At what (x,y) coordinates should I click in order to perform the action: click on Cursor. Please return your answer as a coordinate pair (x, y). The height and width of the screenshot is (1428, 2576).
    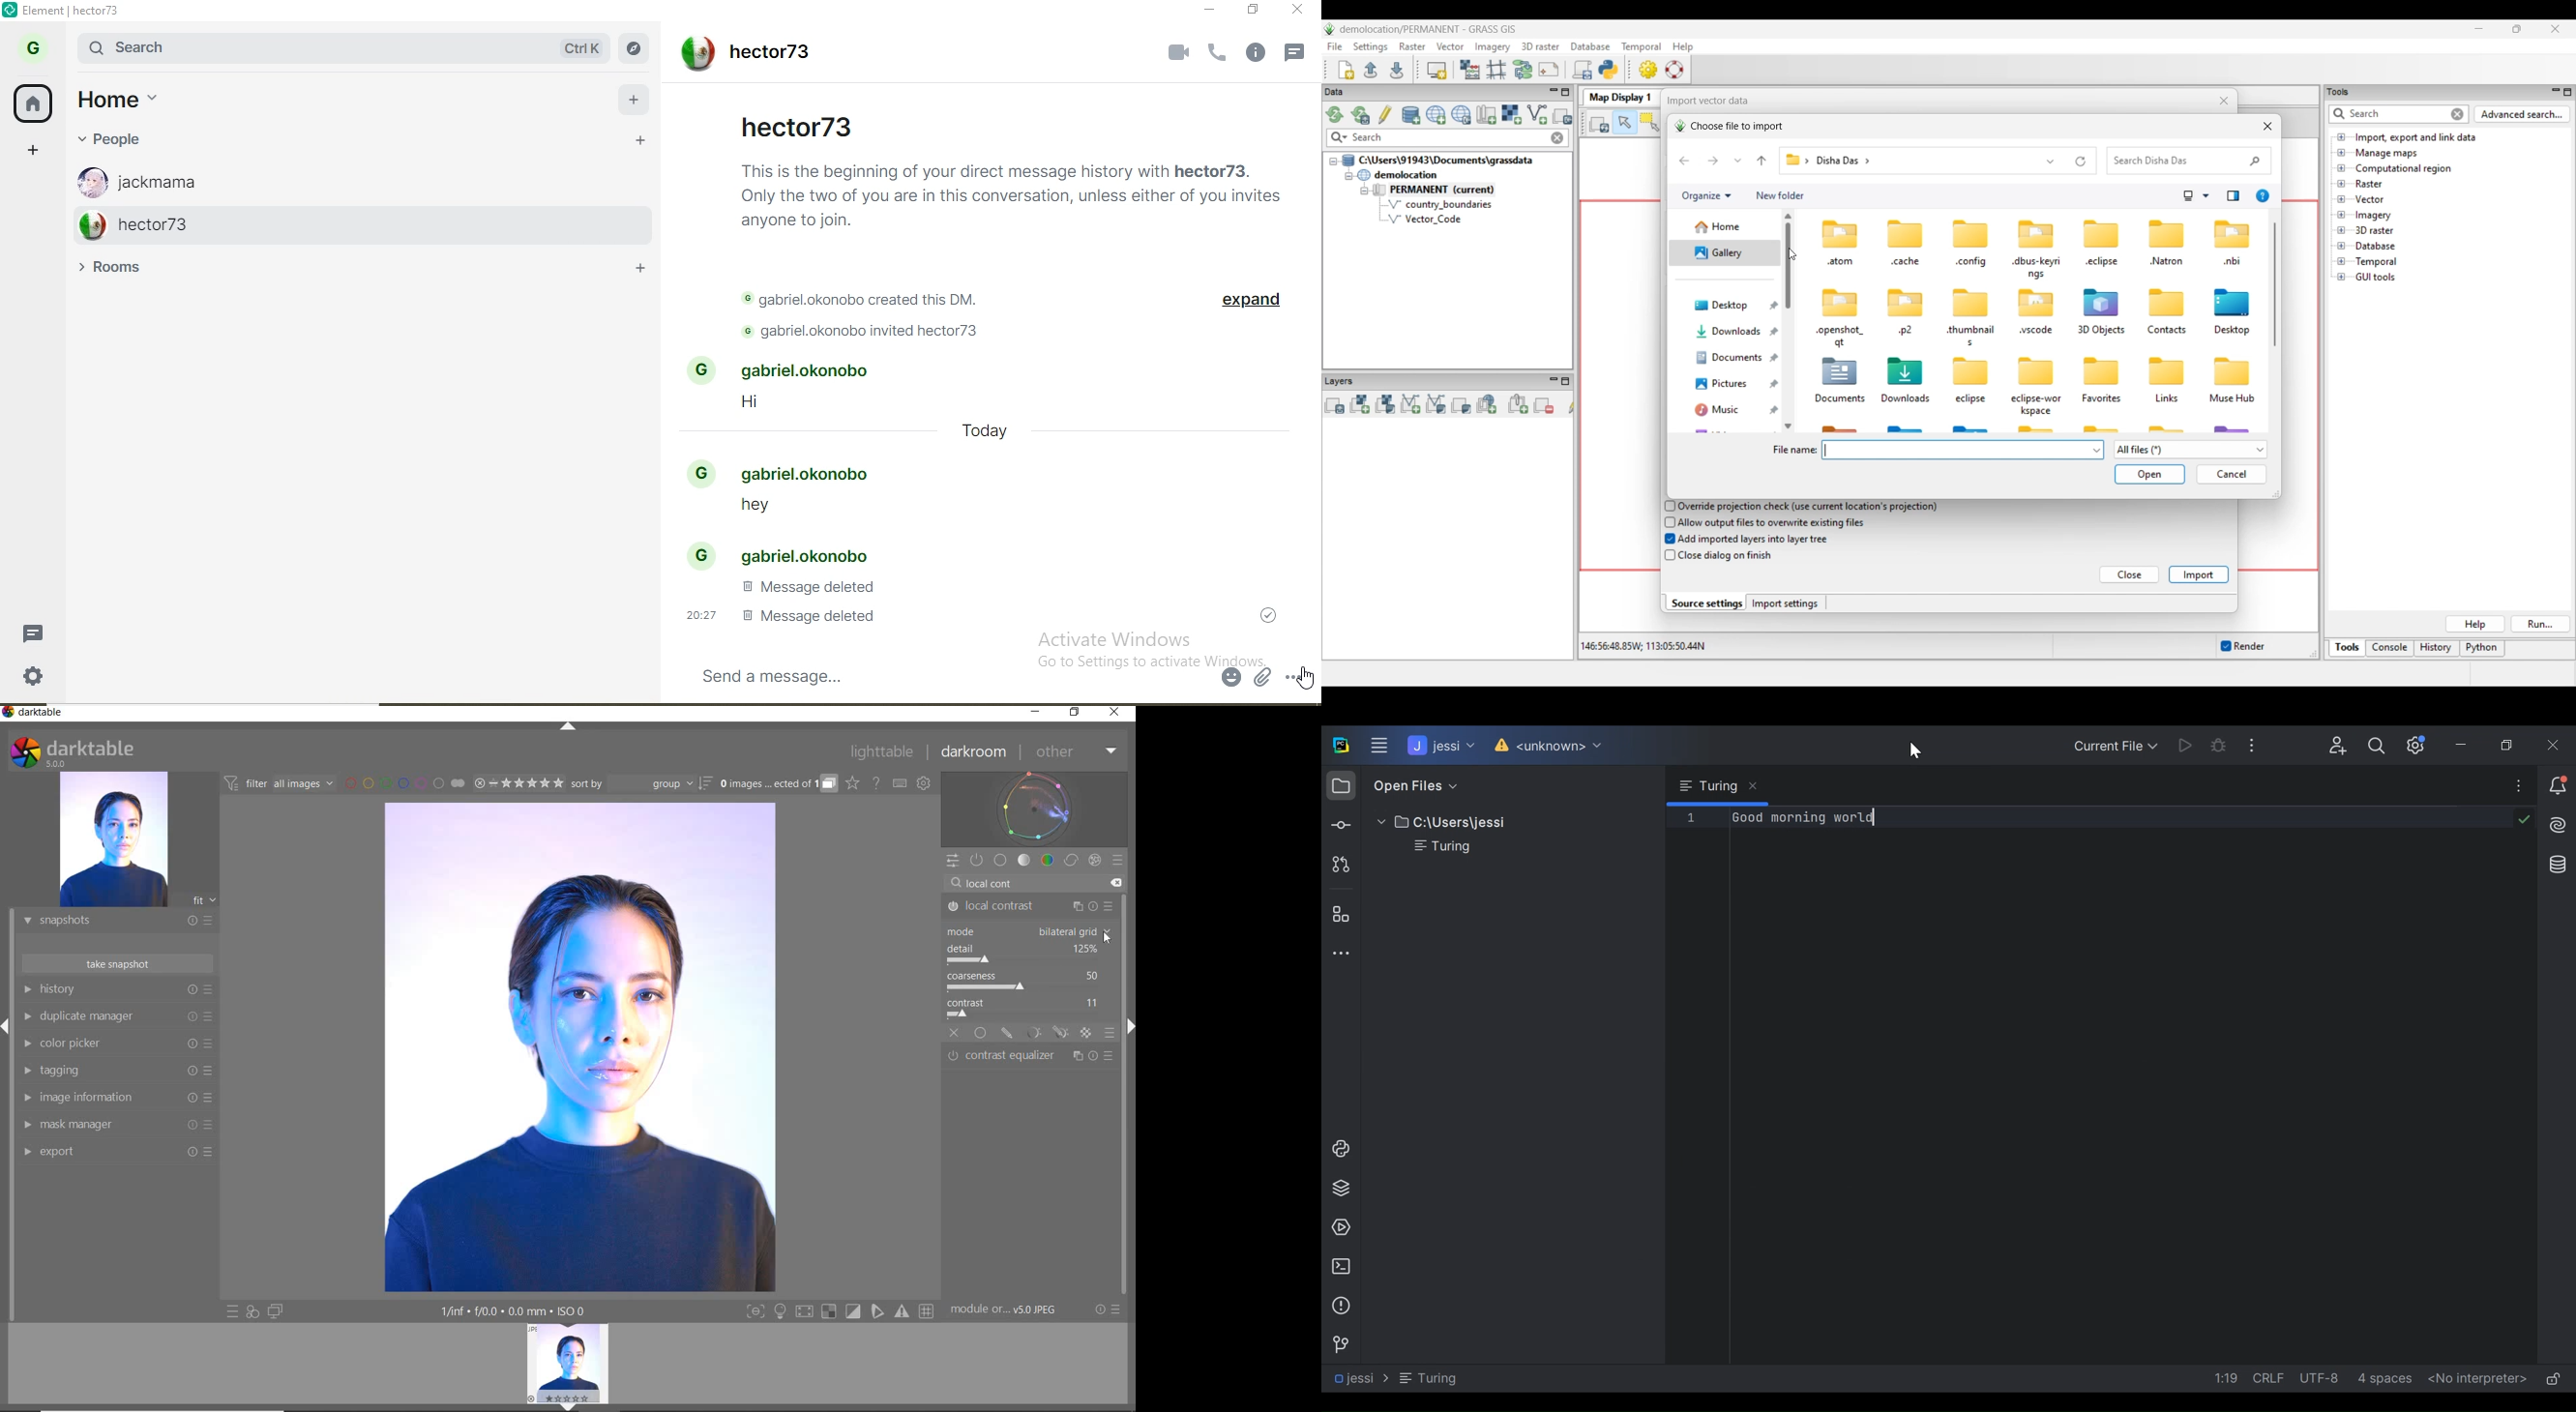
    Looking at the image, I should click on (1916, 751).